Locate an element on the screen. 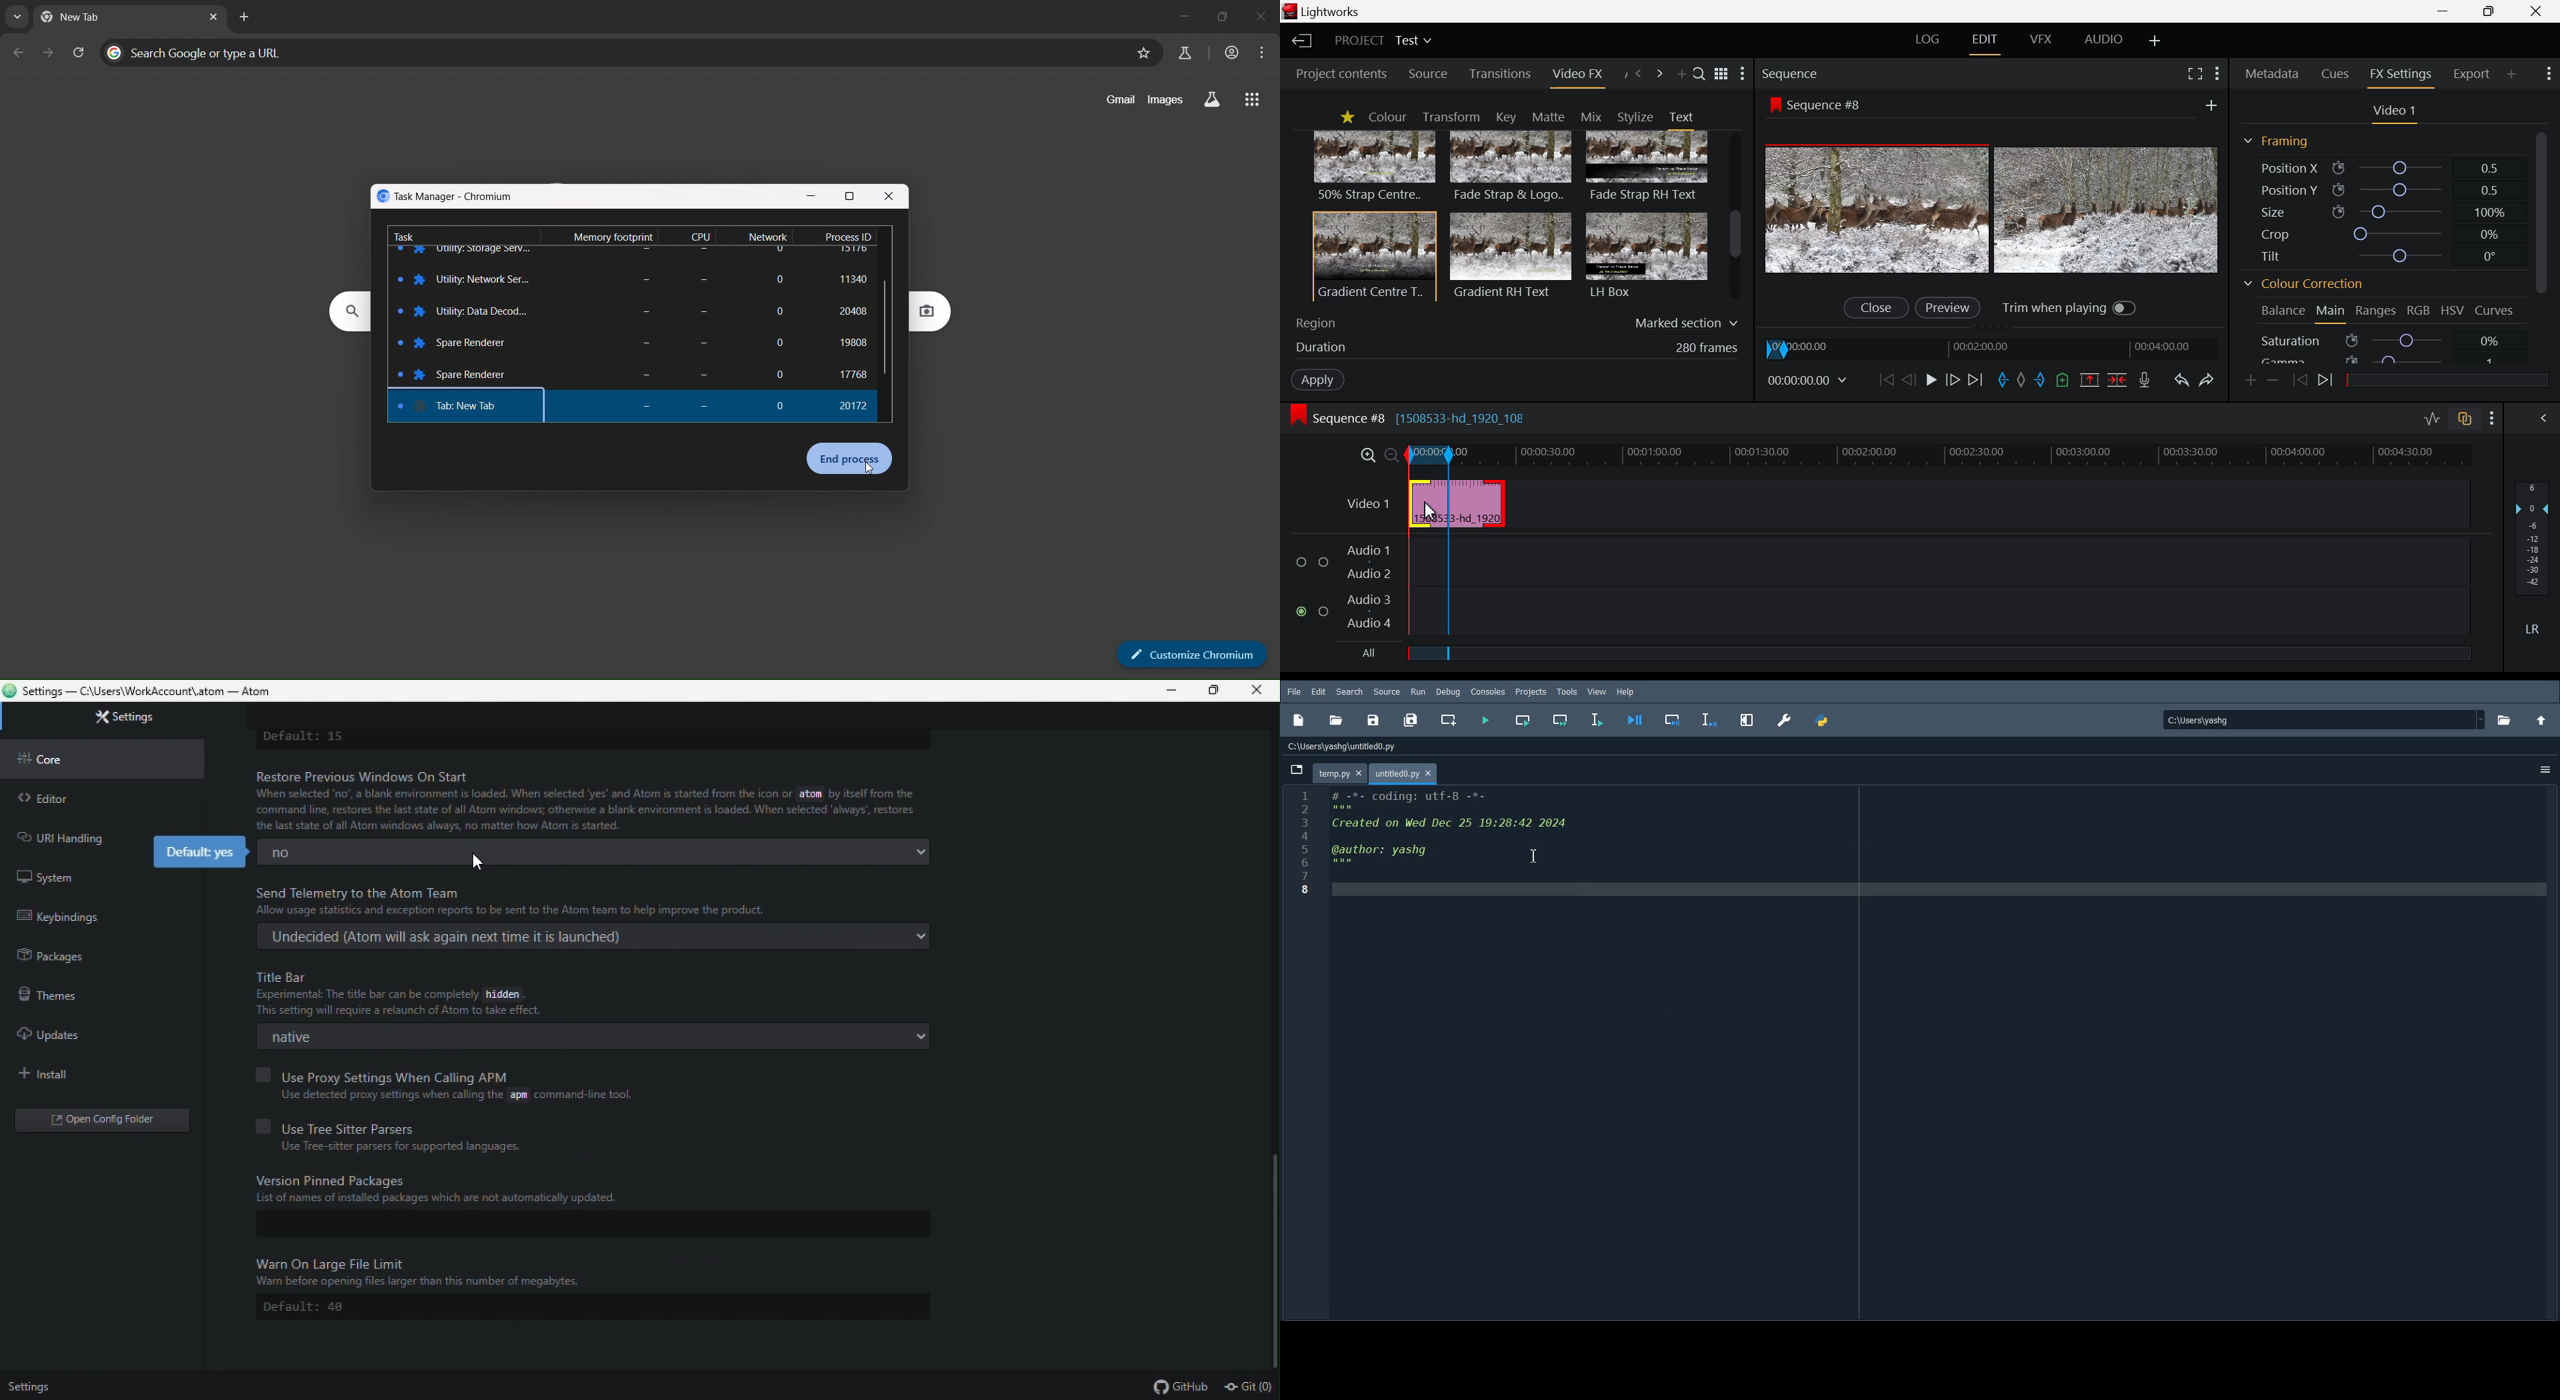 This screenshot has height=1400, width=2576. | Ci\Userslyashg is located at coordinates (2207, 721).